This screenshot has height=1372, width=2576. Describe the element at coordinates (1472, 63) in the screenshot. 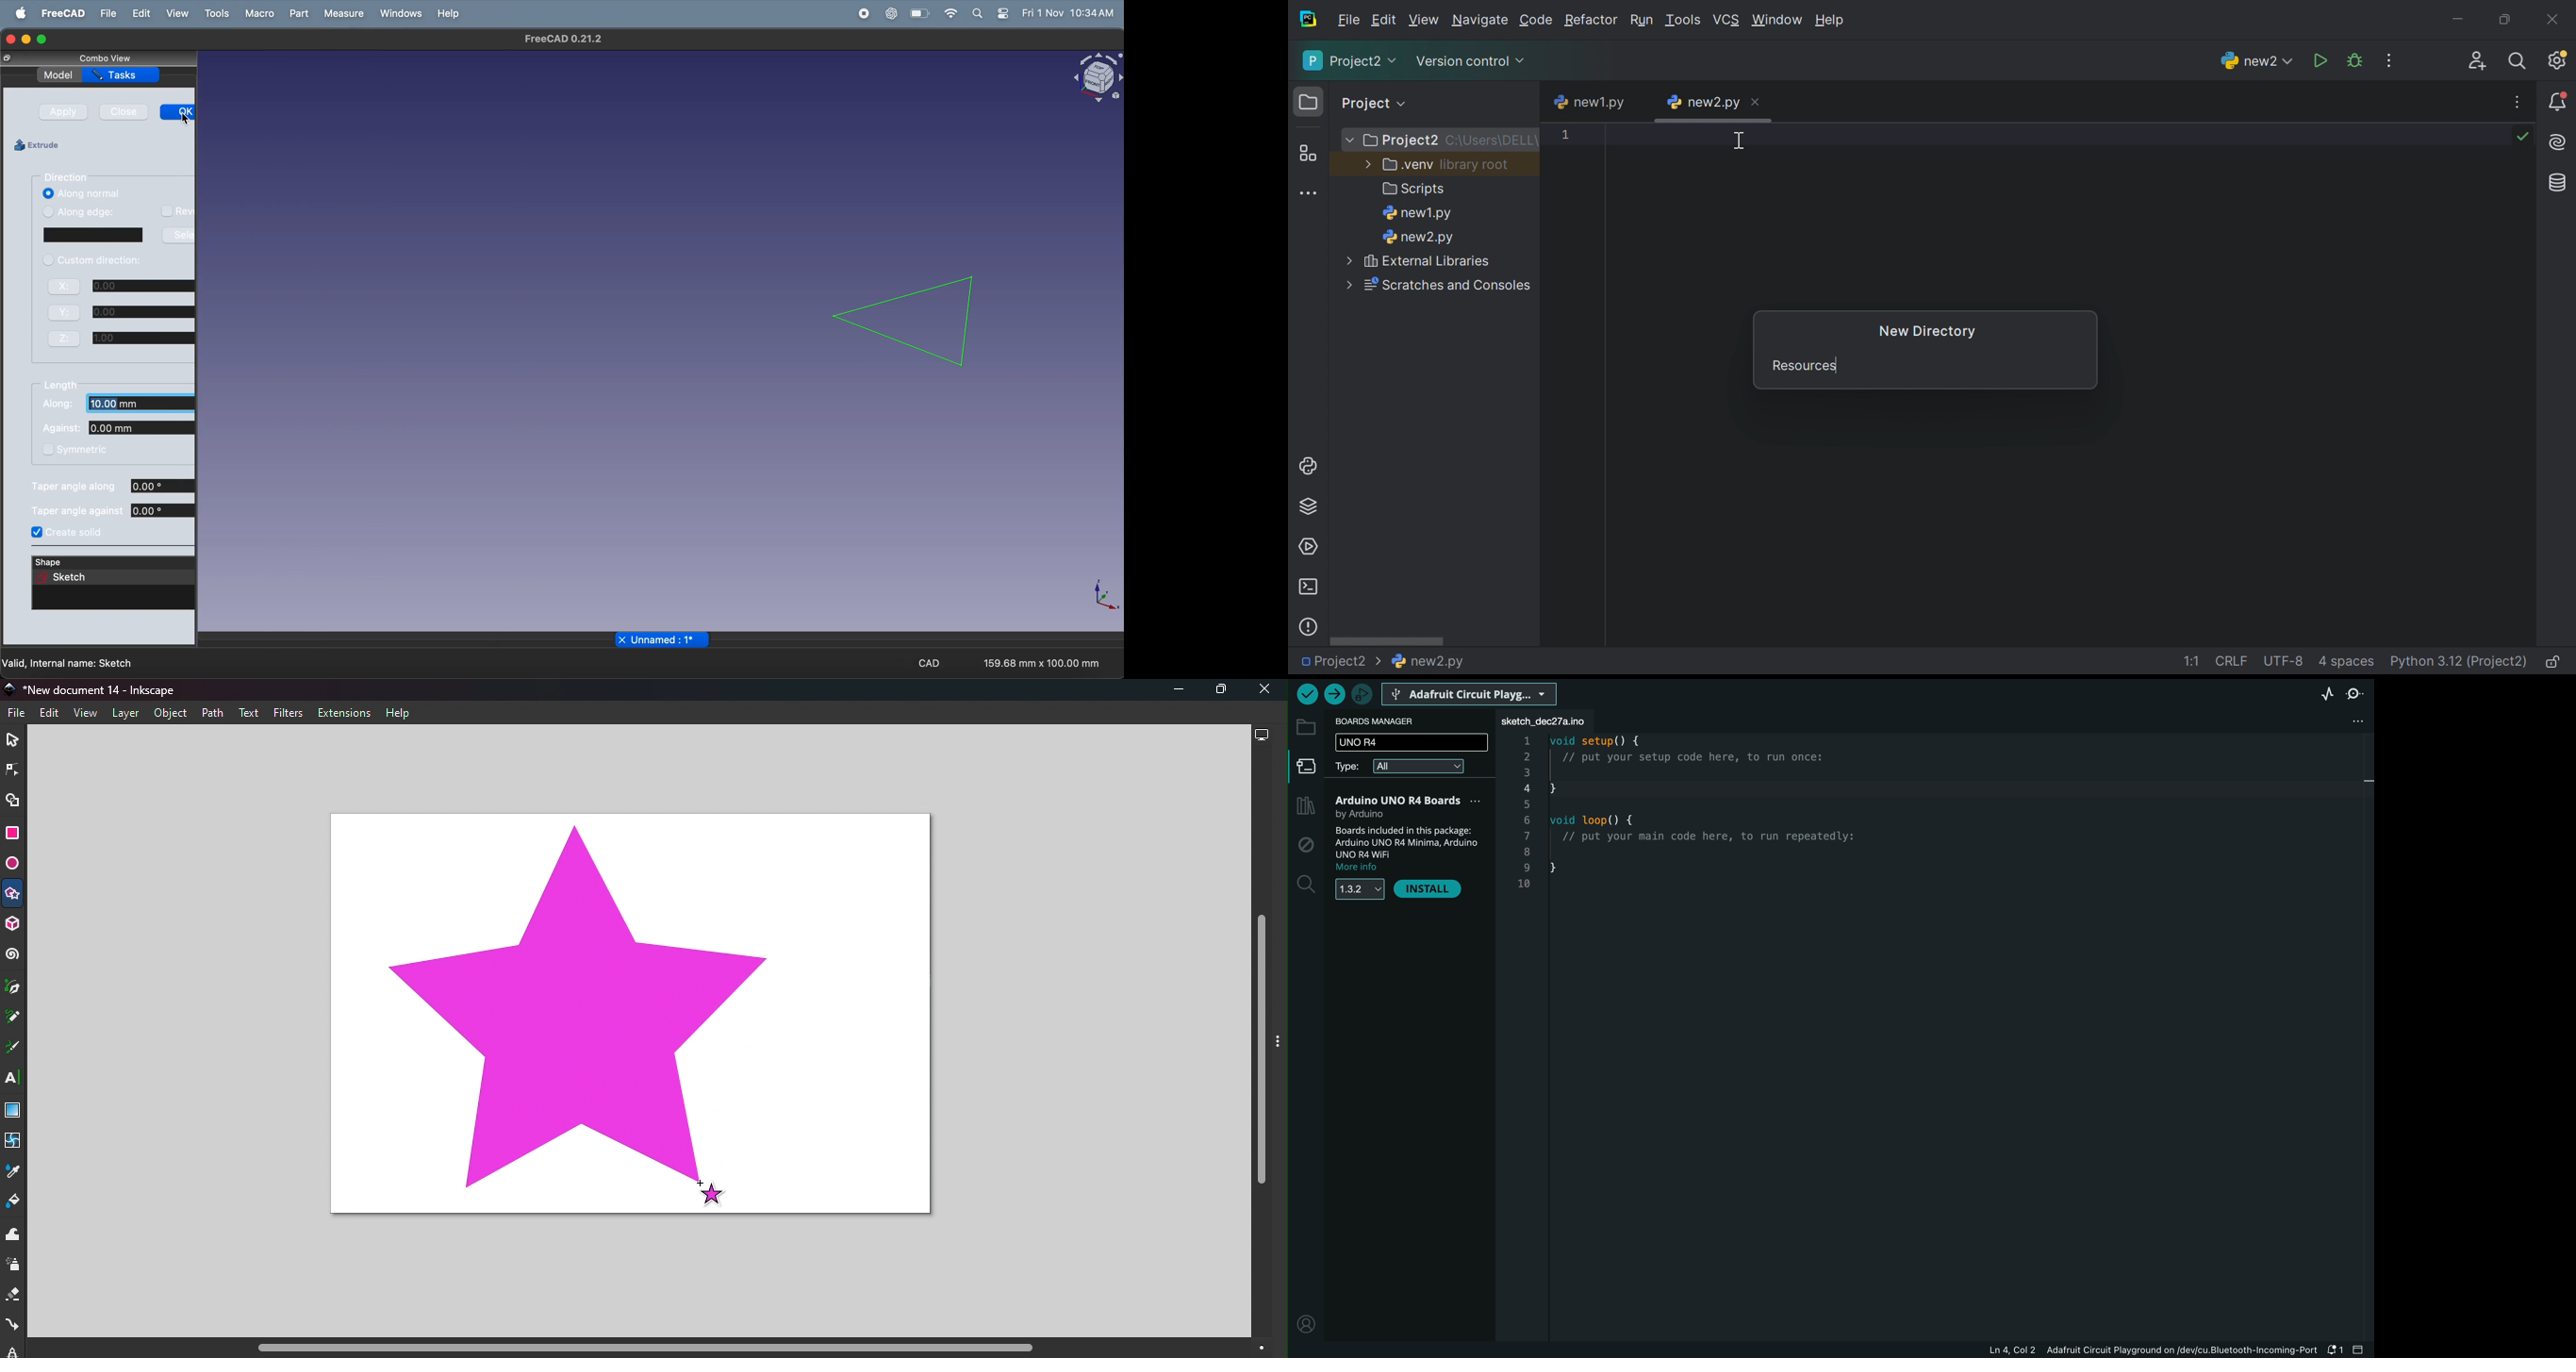

I see `Version control` at that location.